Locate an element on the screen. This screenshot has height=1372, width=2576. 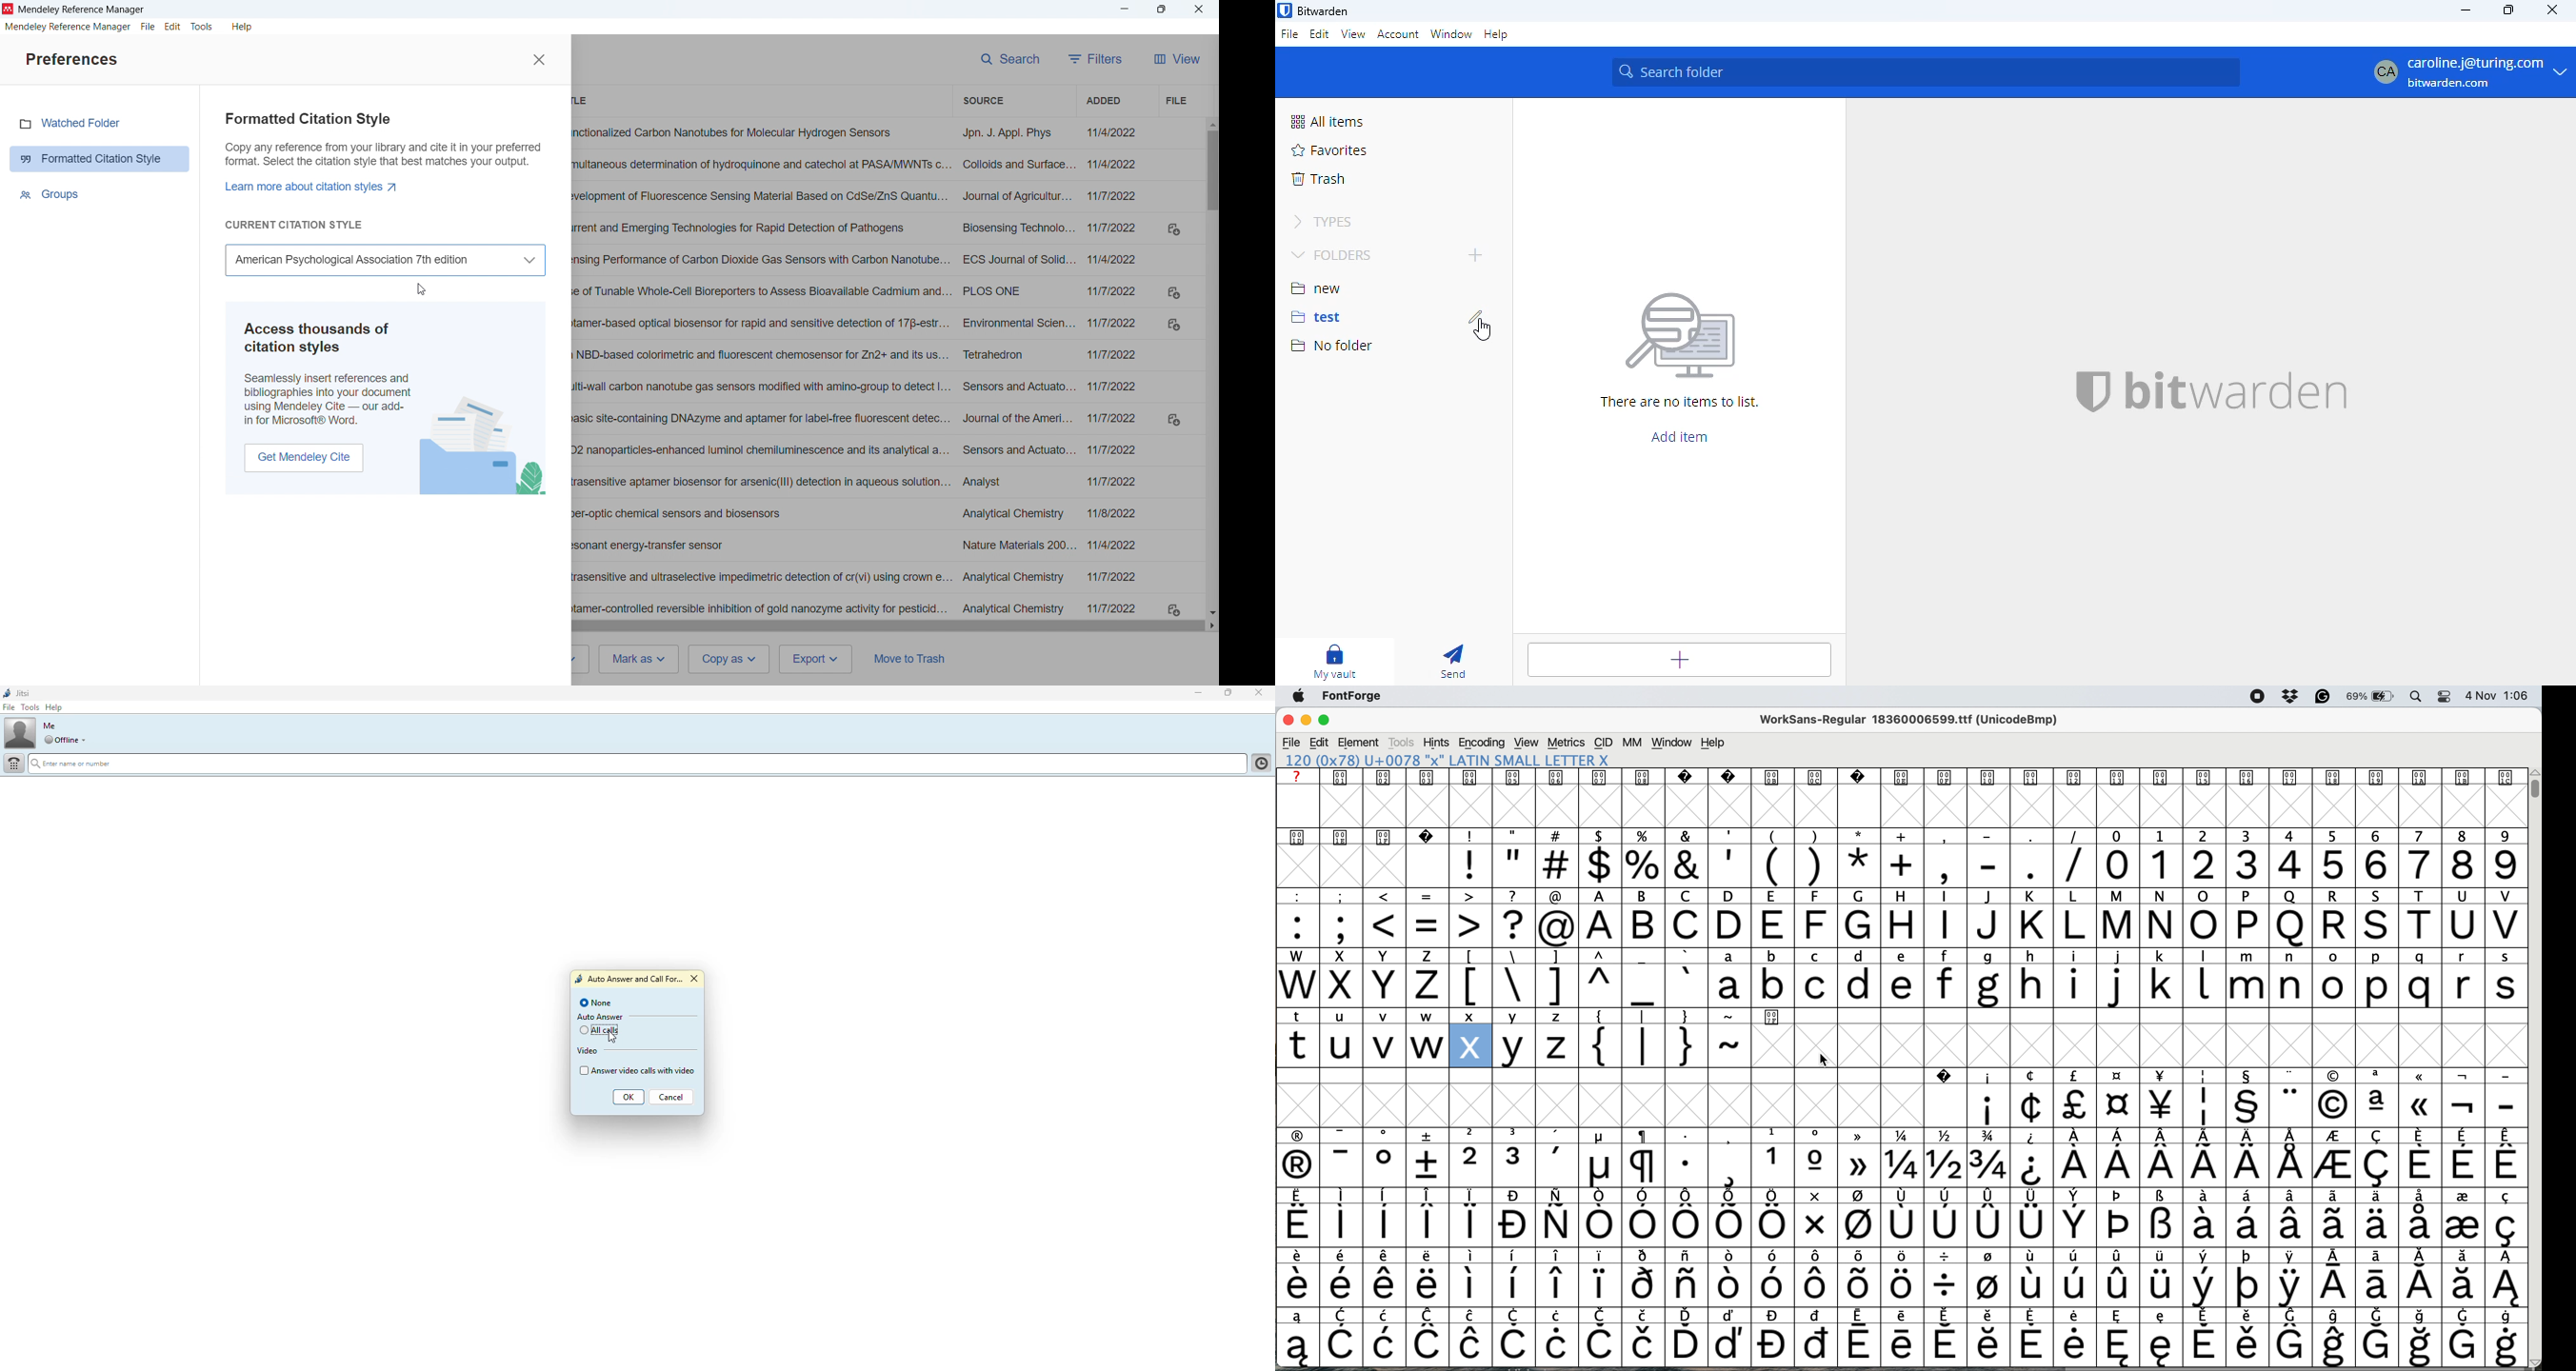
Close pane  is located at coordinates (538, 59).